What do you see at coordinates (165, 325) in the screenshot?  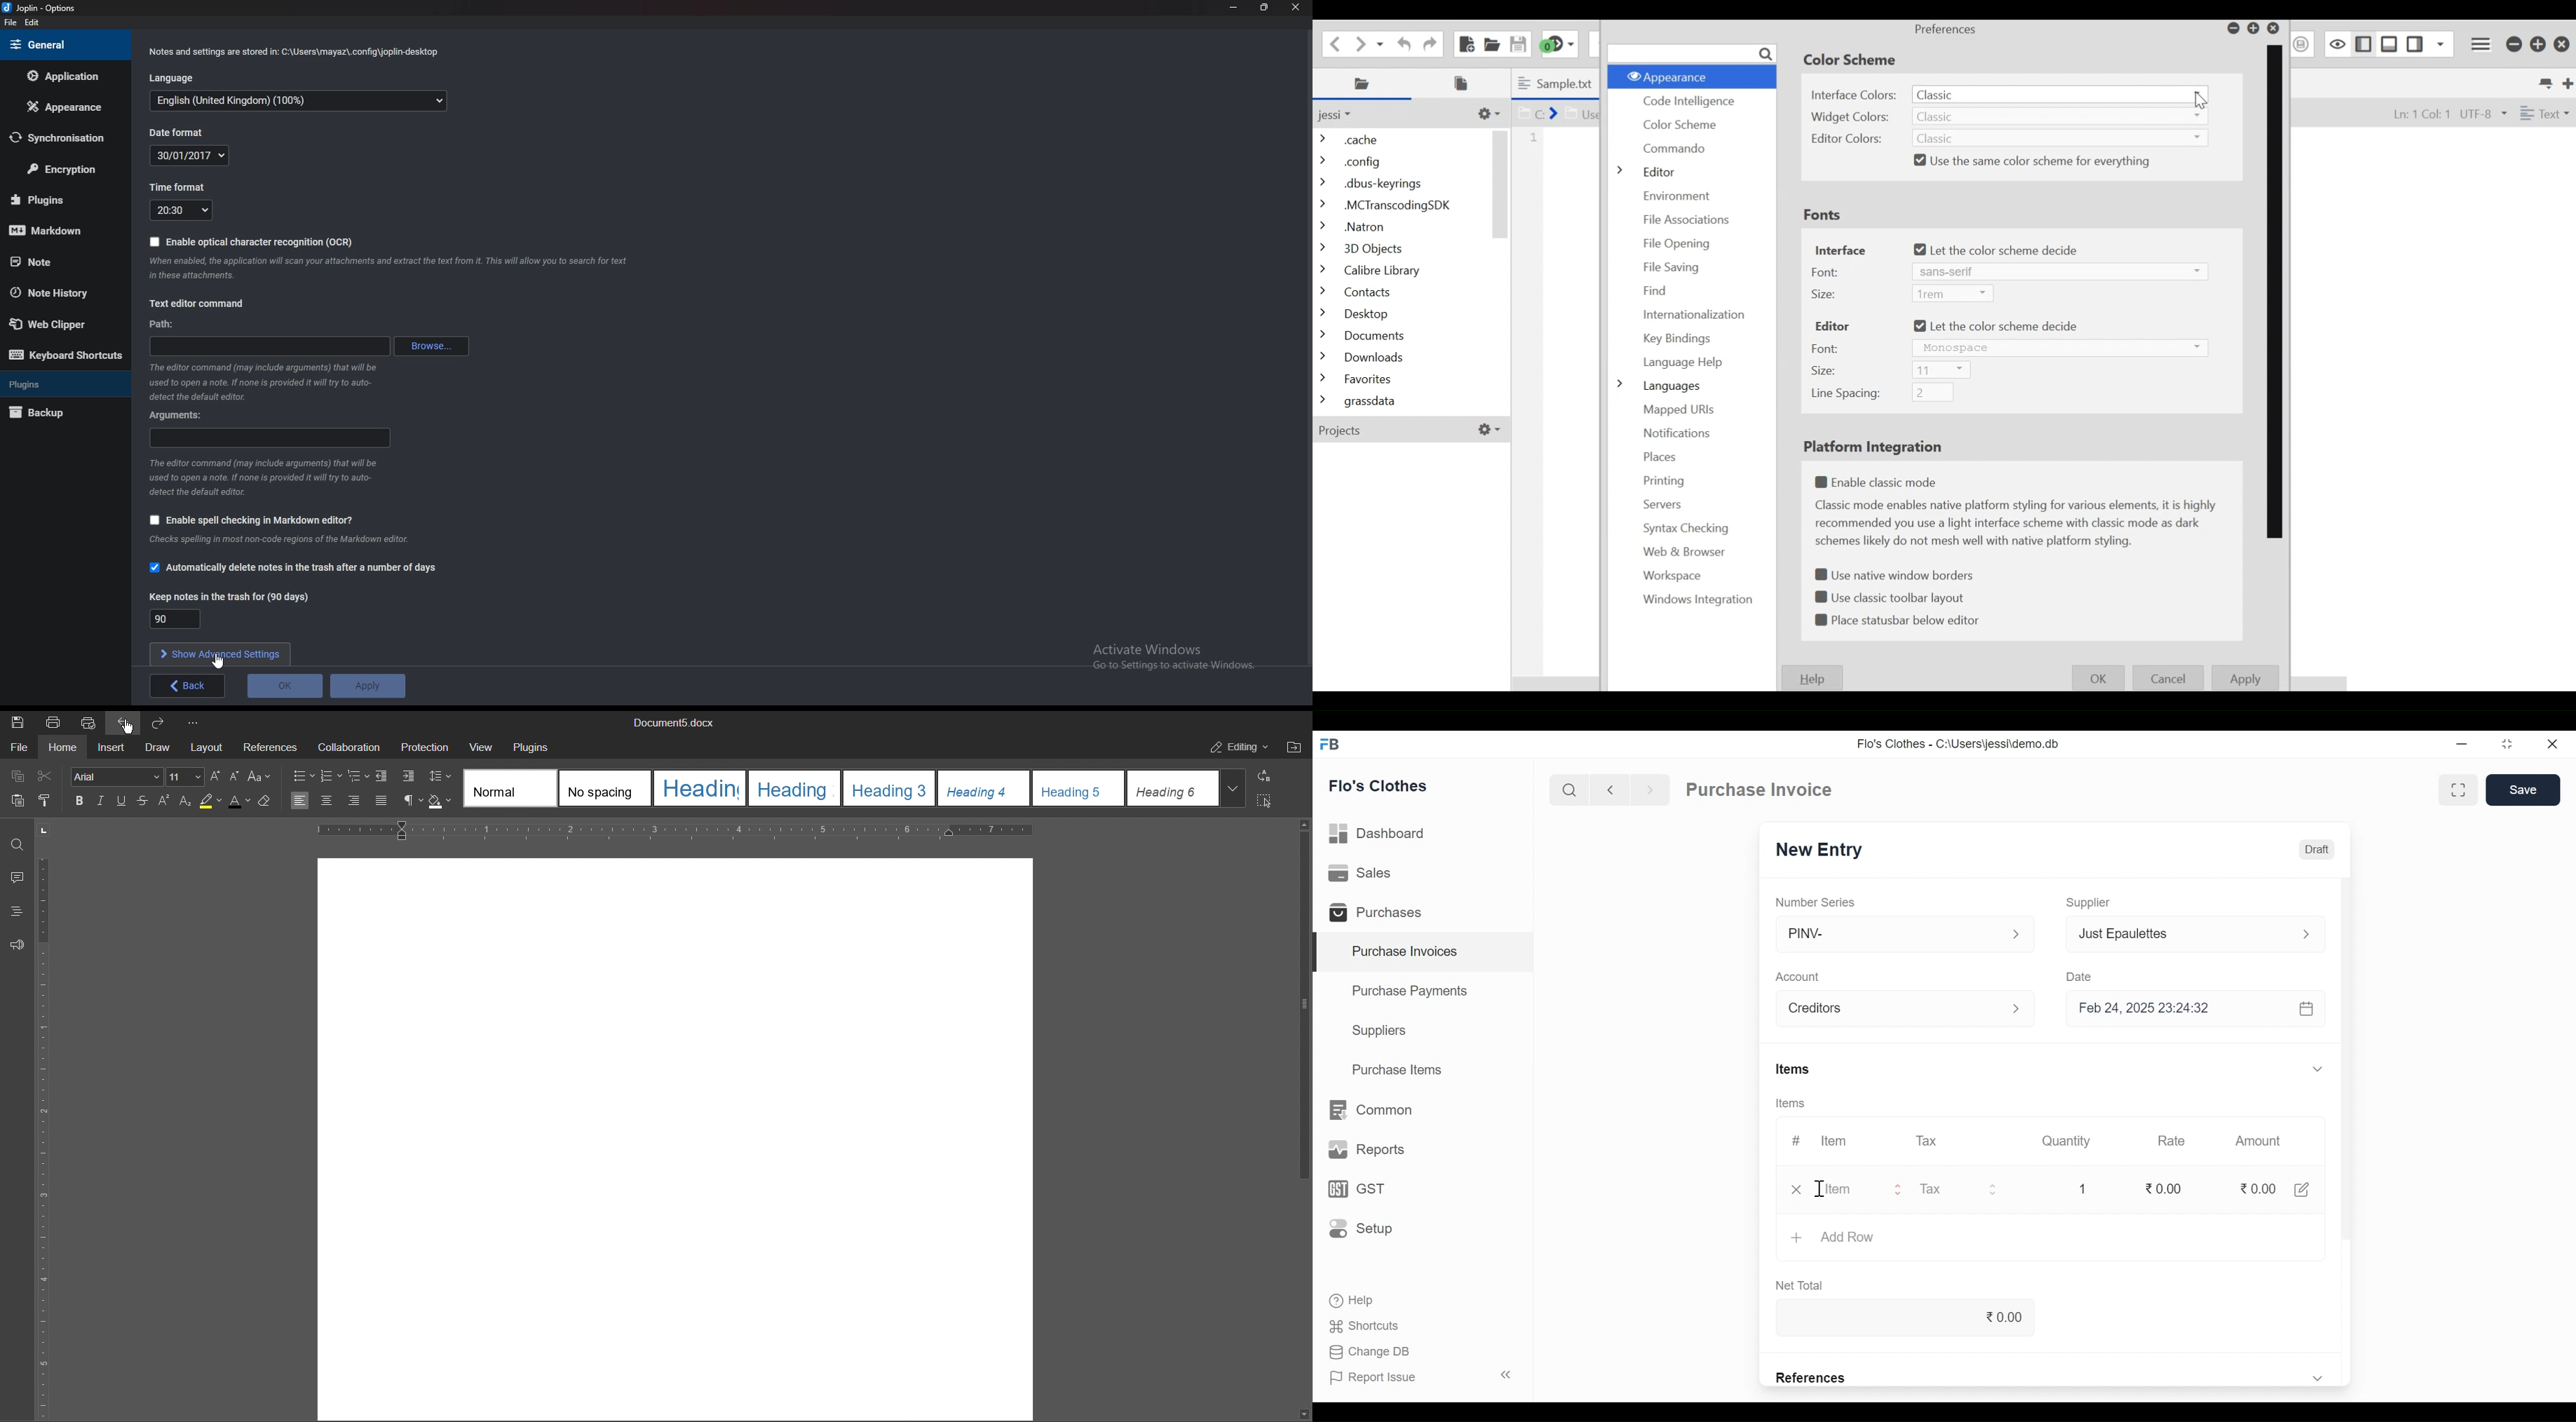 I see `path` at bounding box center [165, 325].